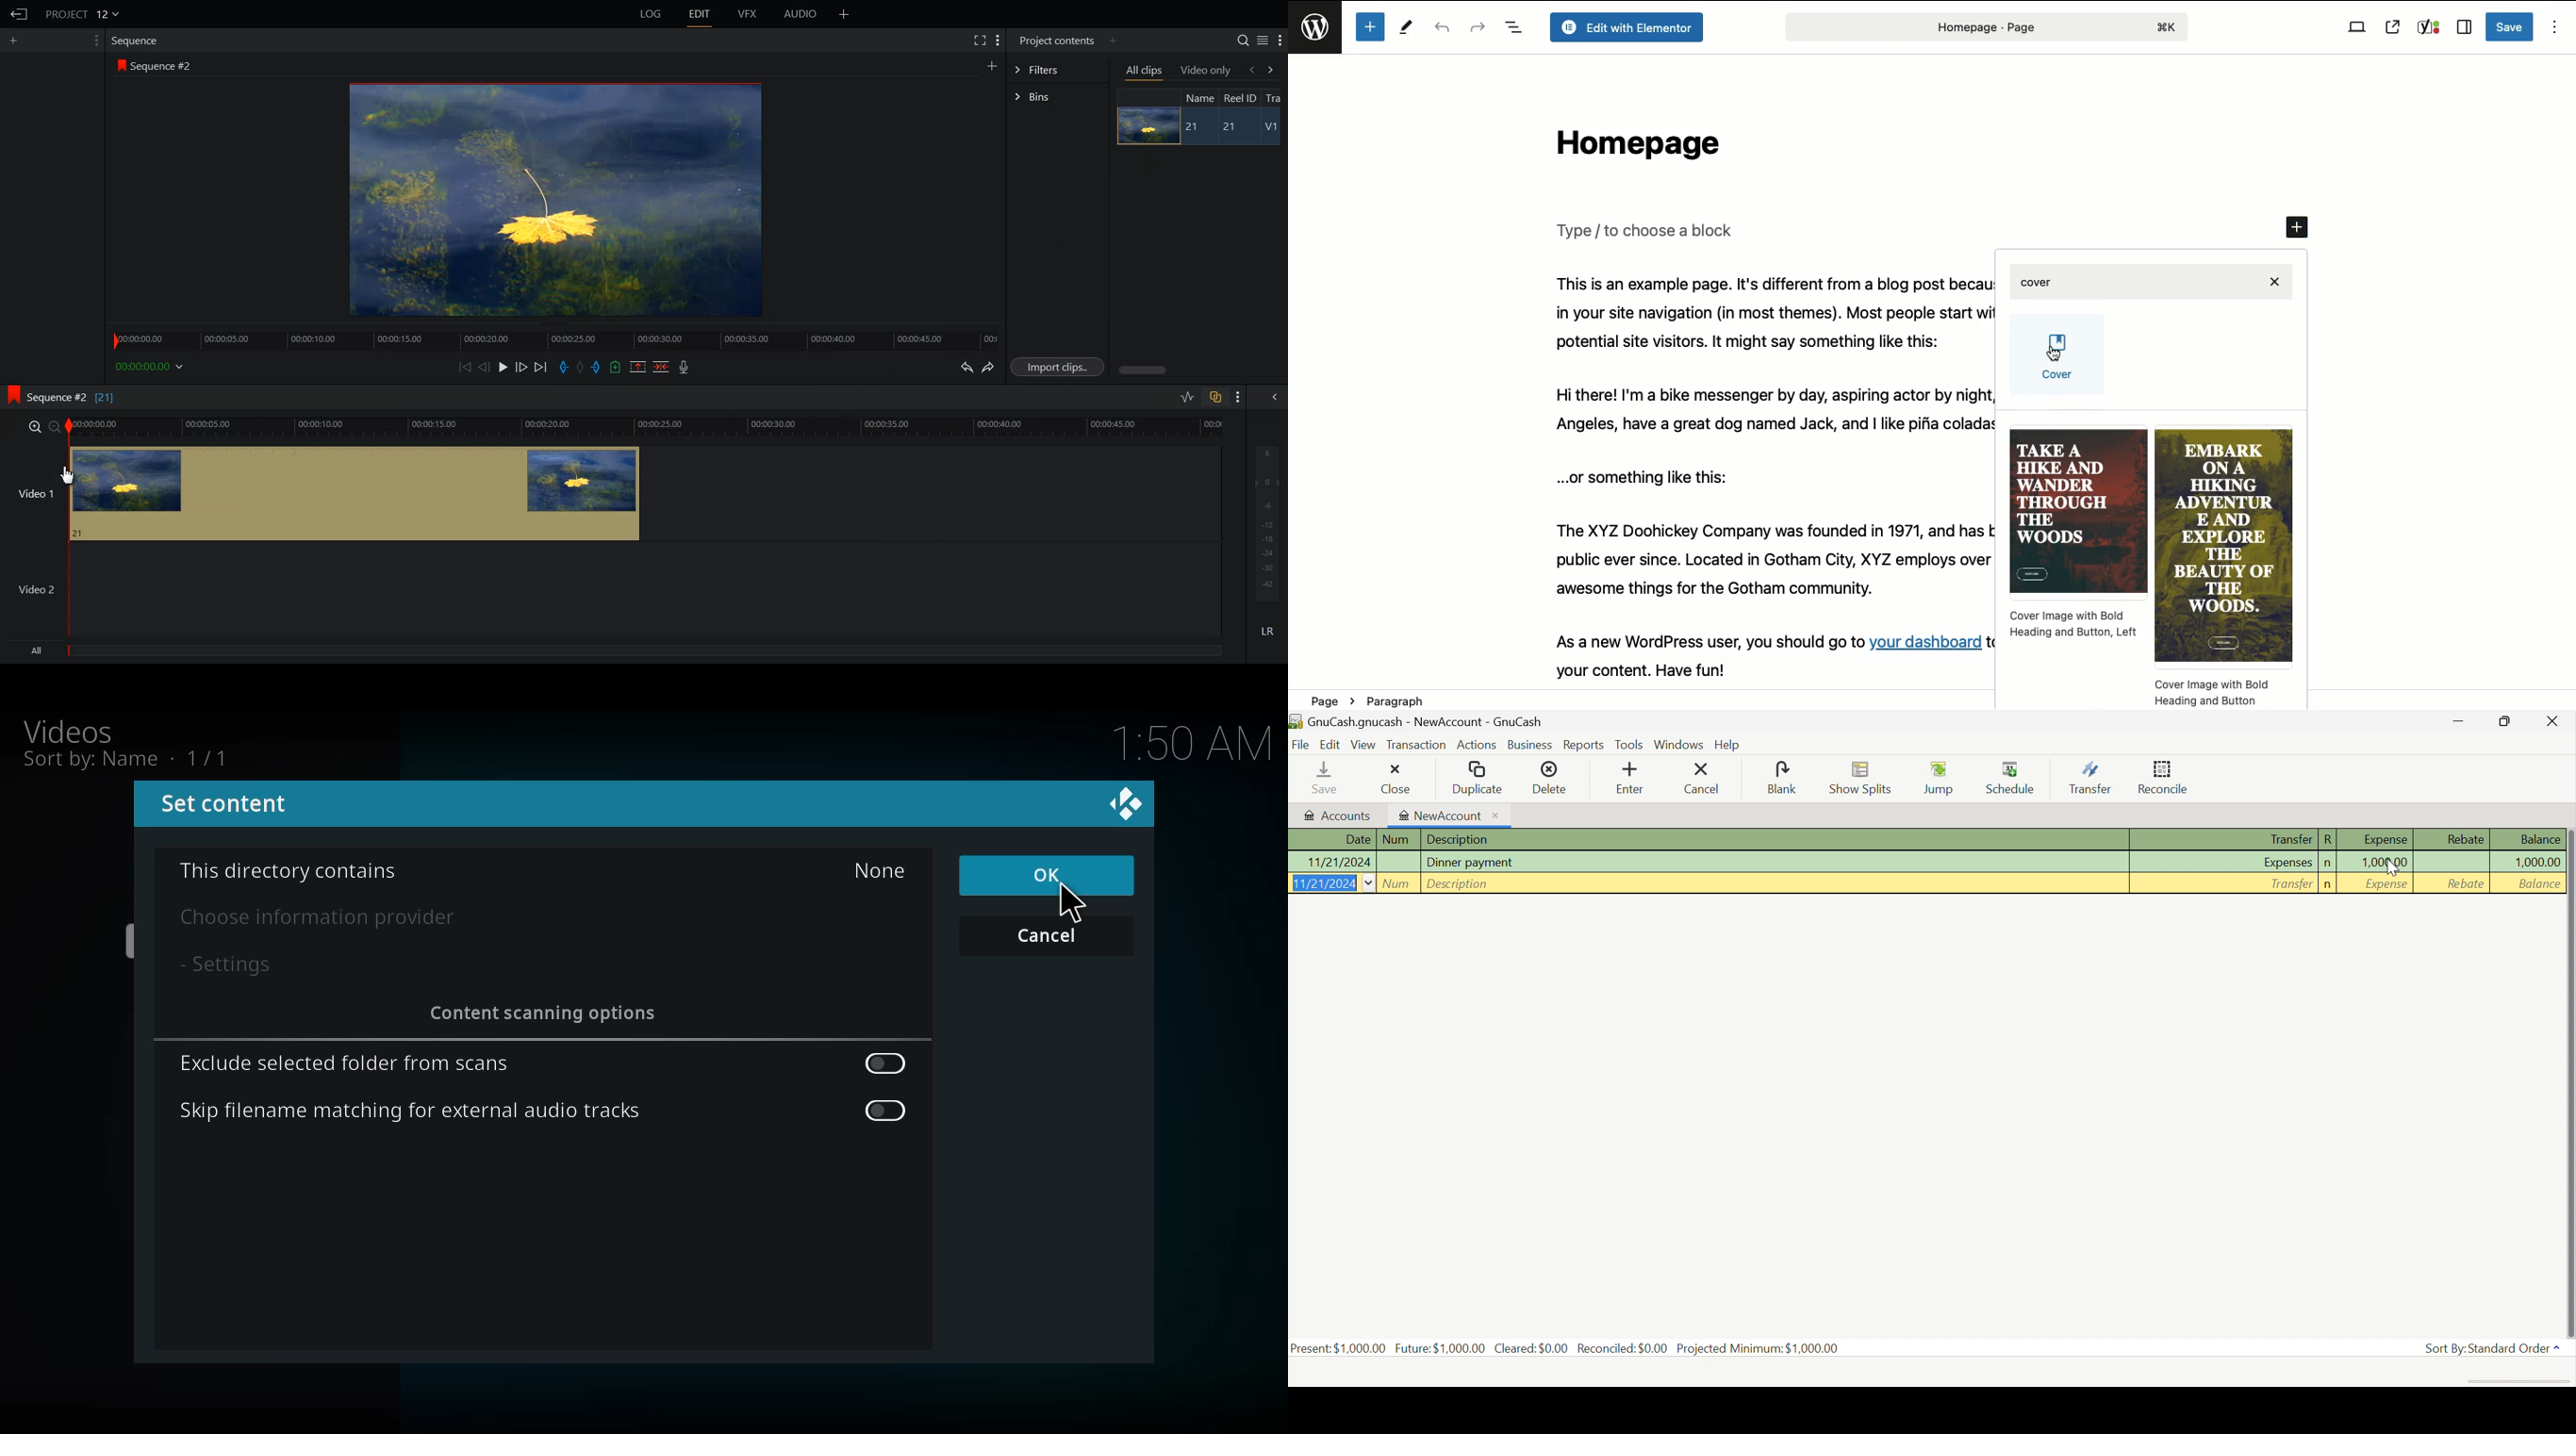 This screenshot has width=2576, height=1456. I want to click on Page, so click(1984, 27).